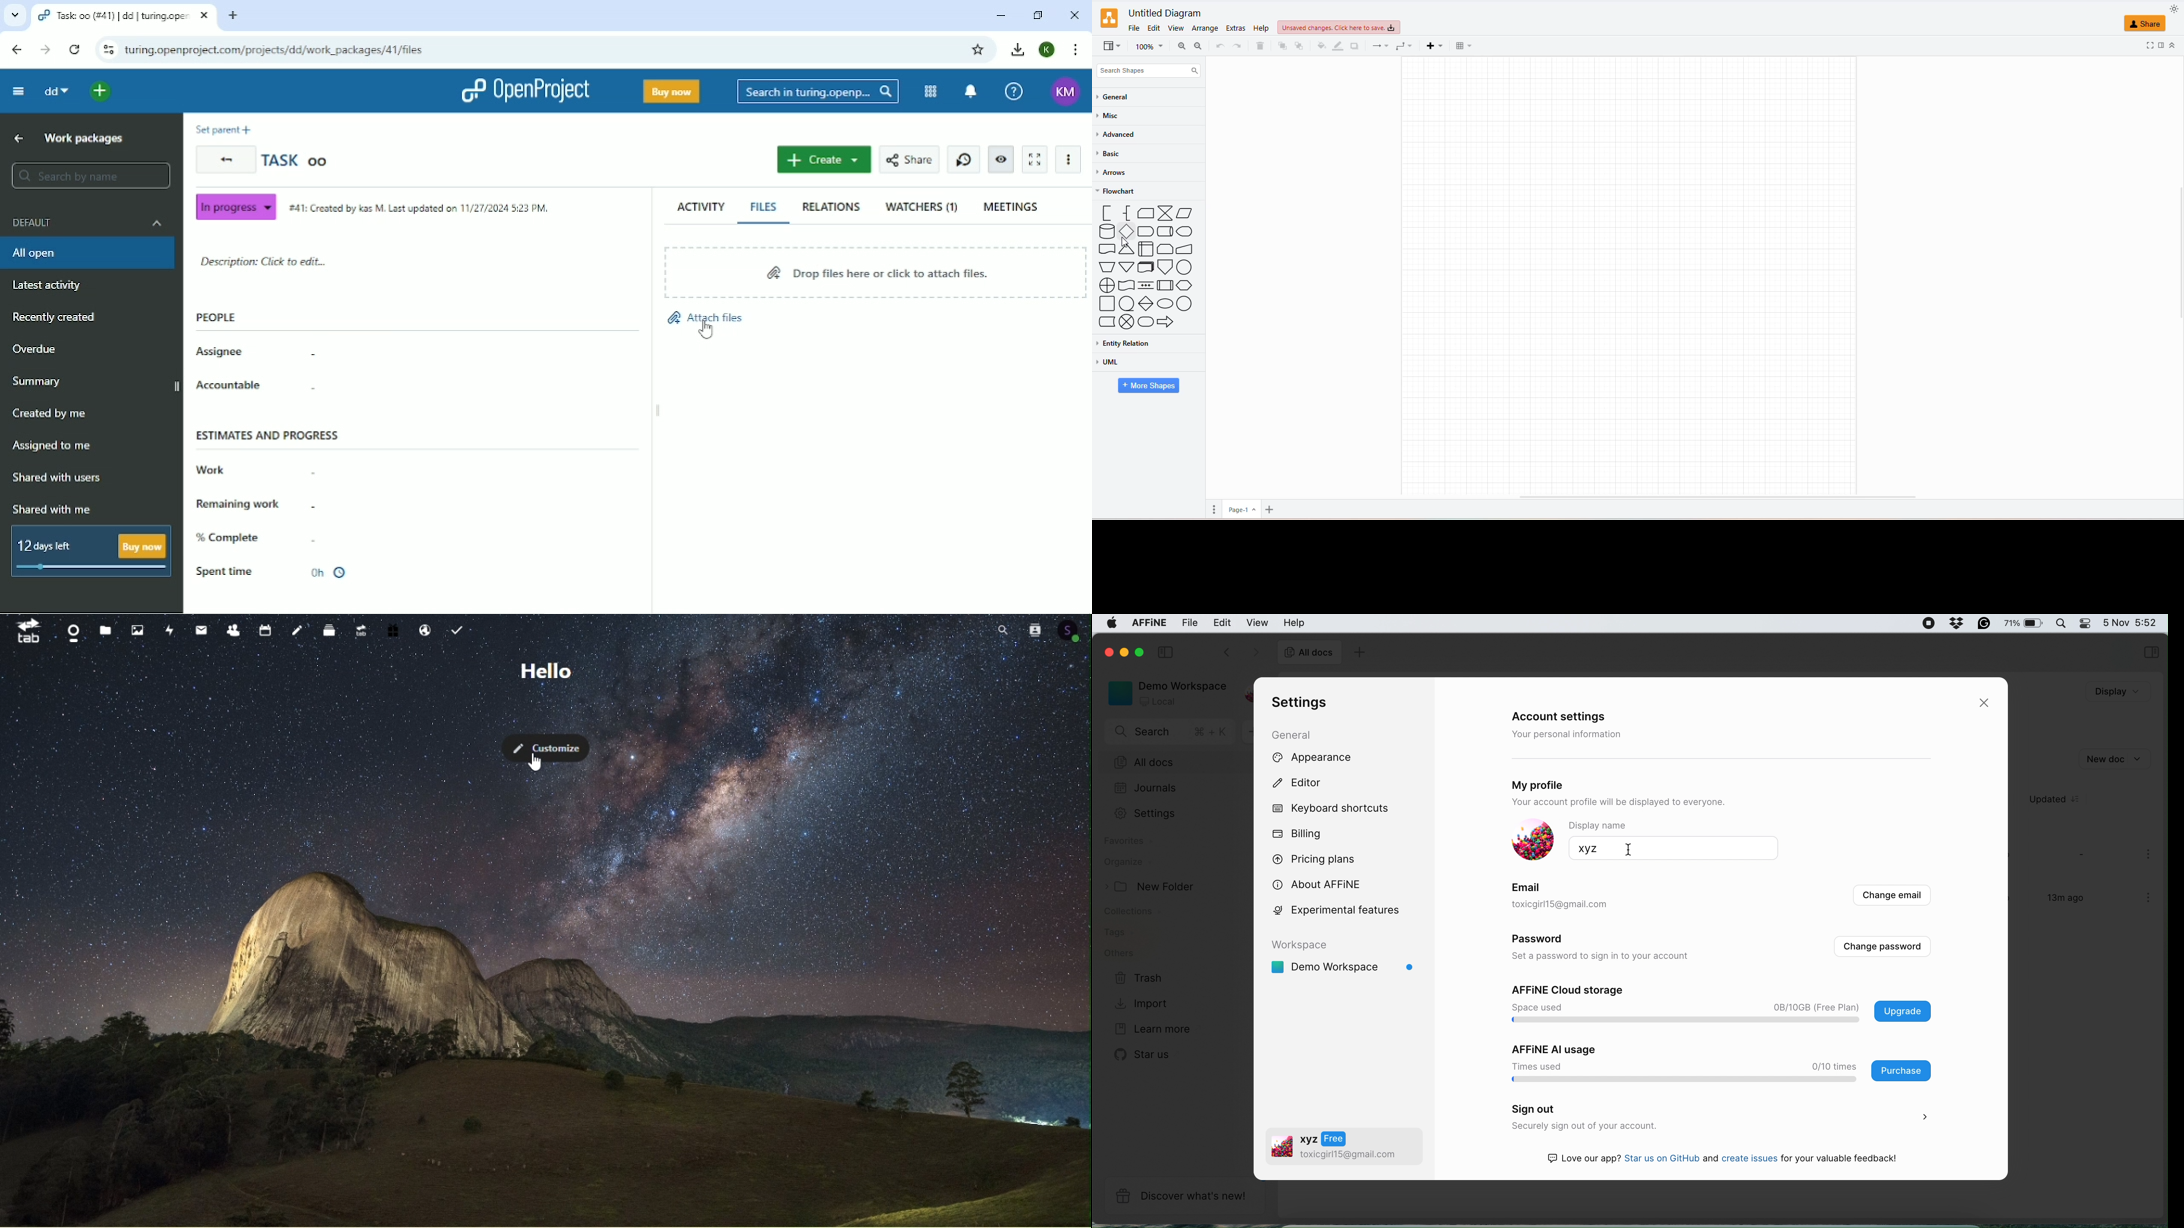 Image resolution: width=2184 pixels, height=1232 pixels. I want to click on Task, so click(460, 630).